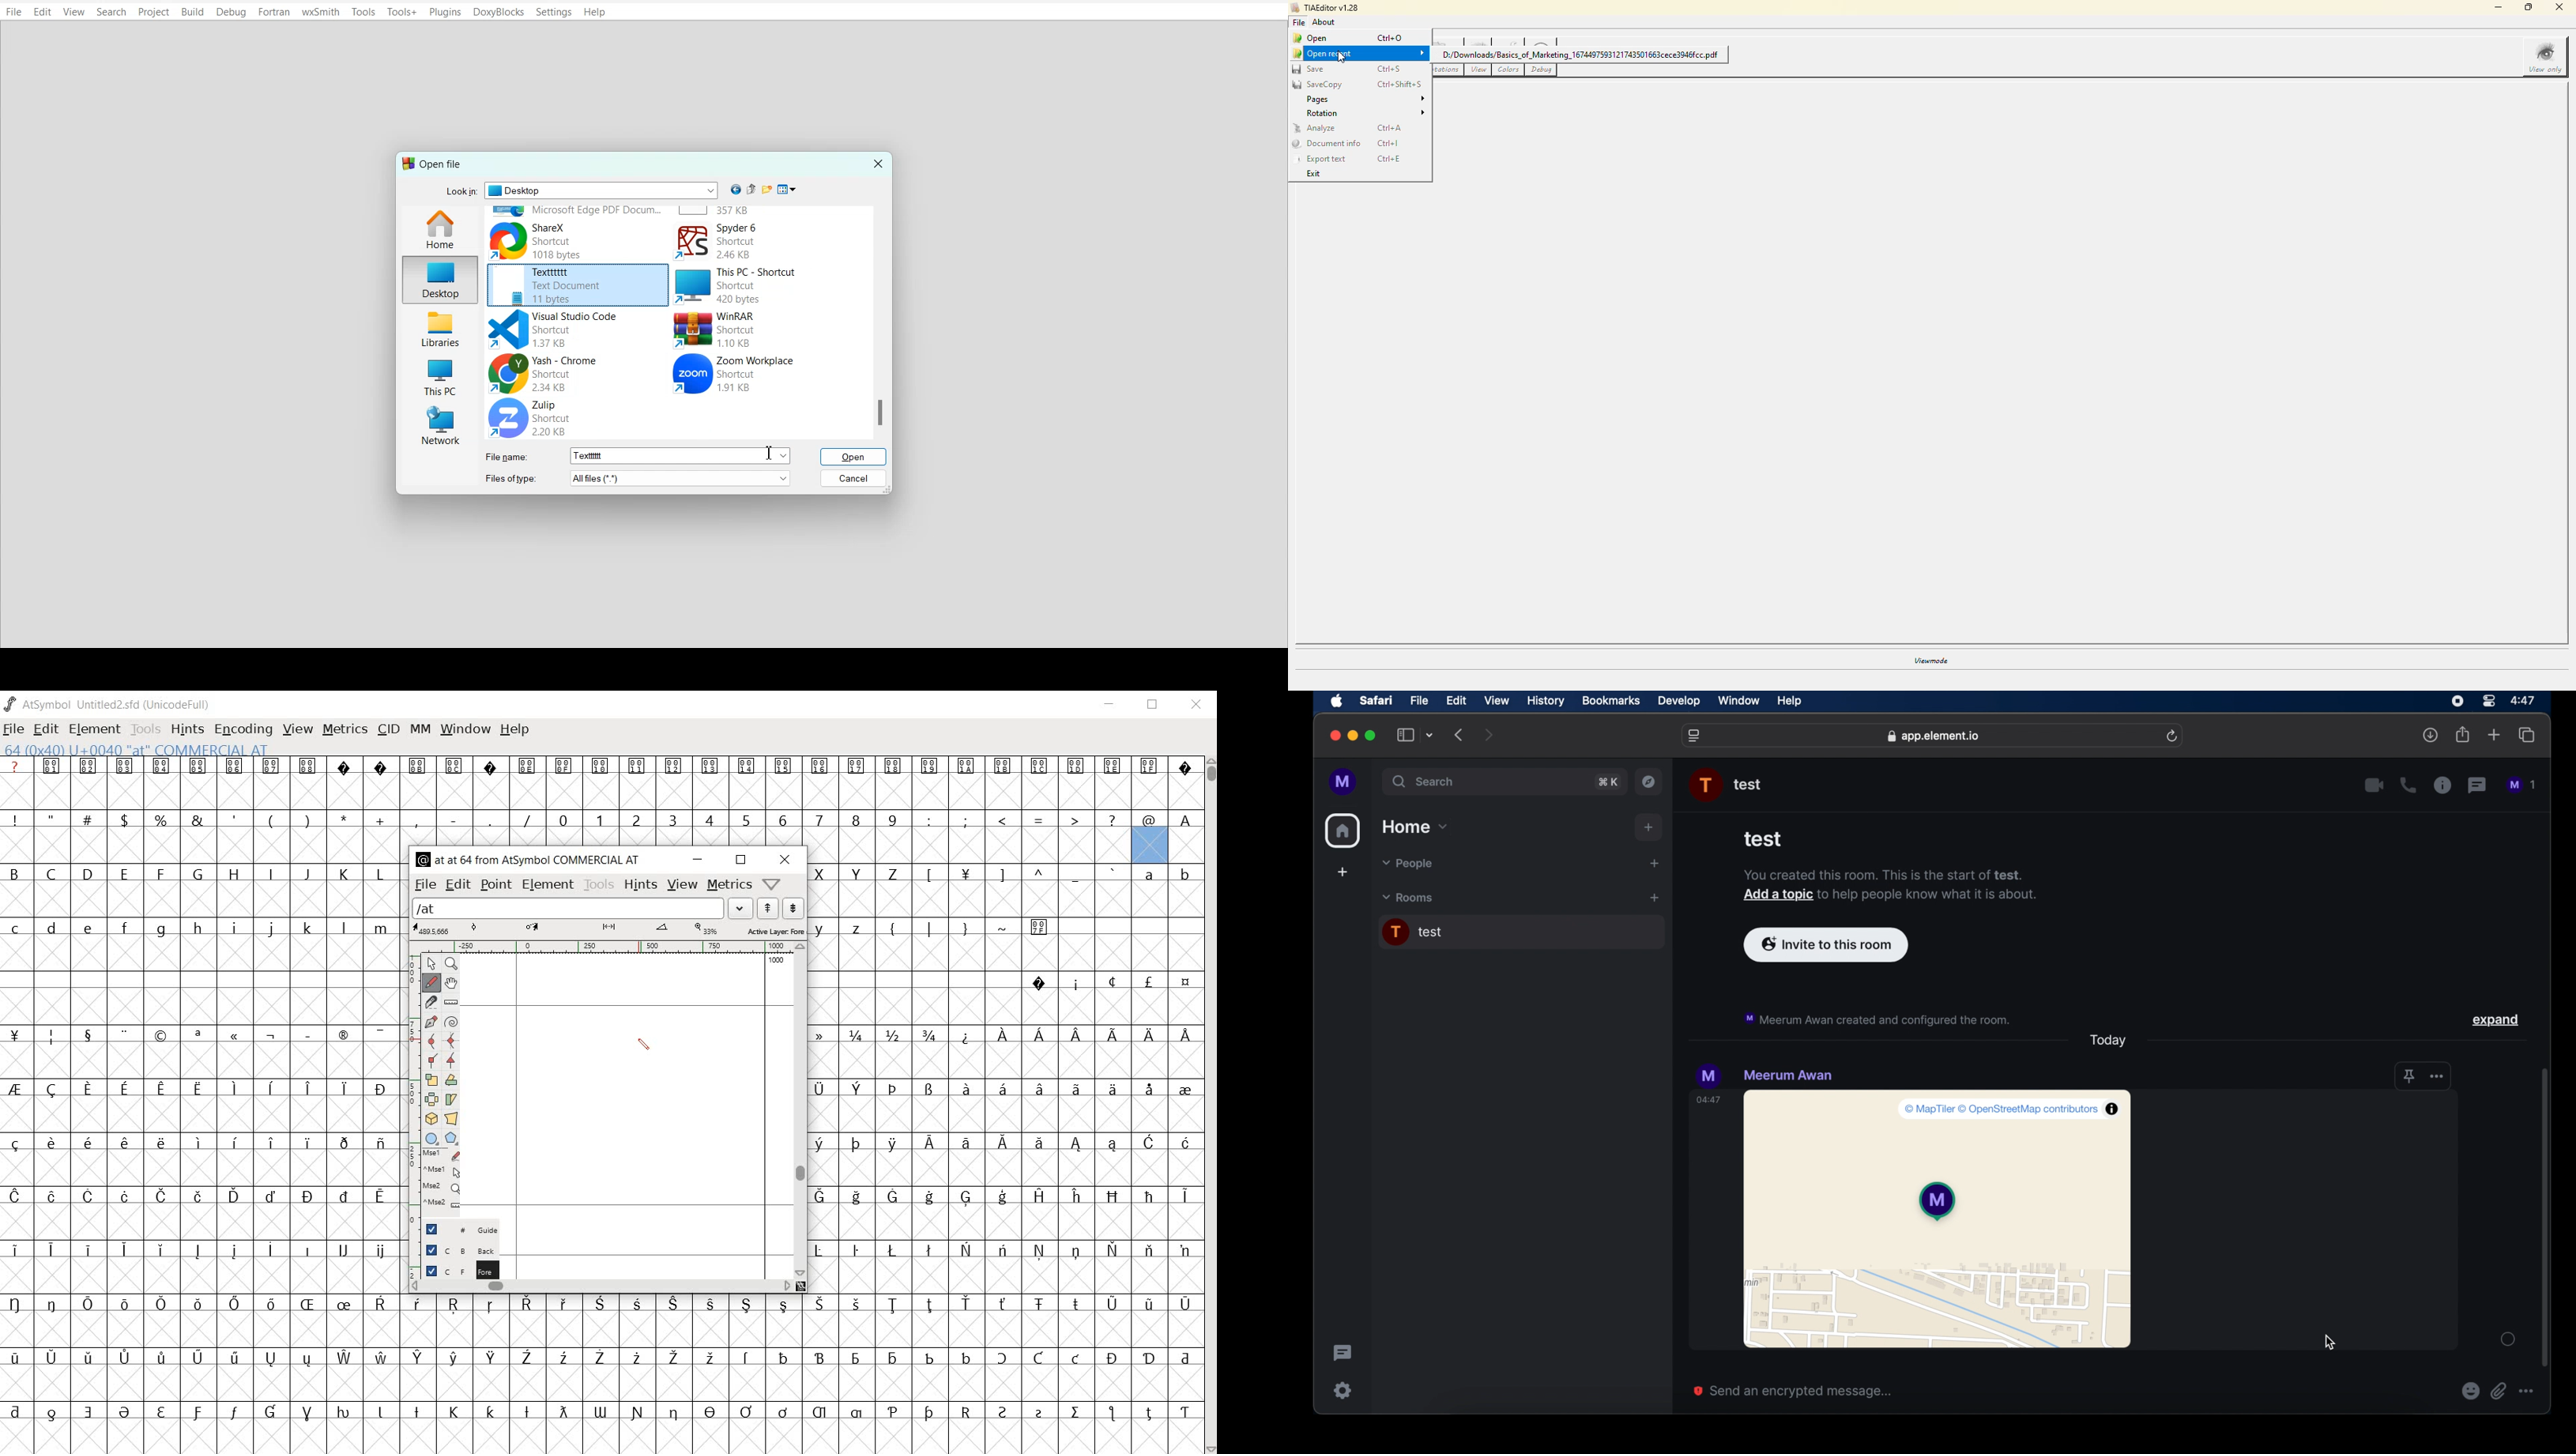  I want to click on show the previous word list, so click(770, 909).